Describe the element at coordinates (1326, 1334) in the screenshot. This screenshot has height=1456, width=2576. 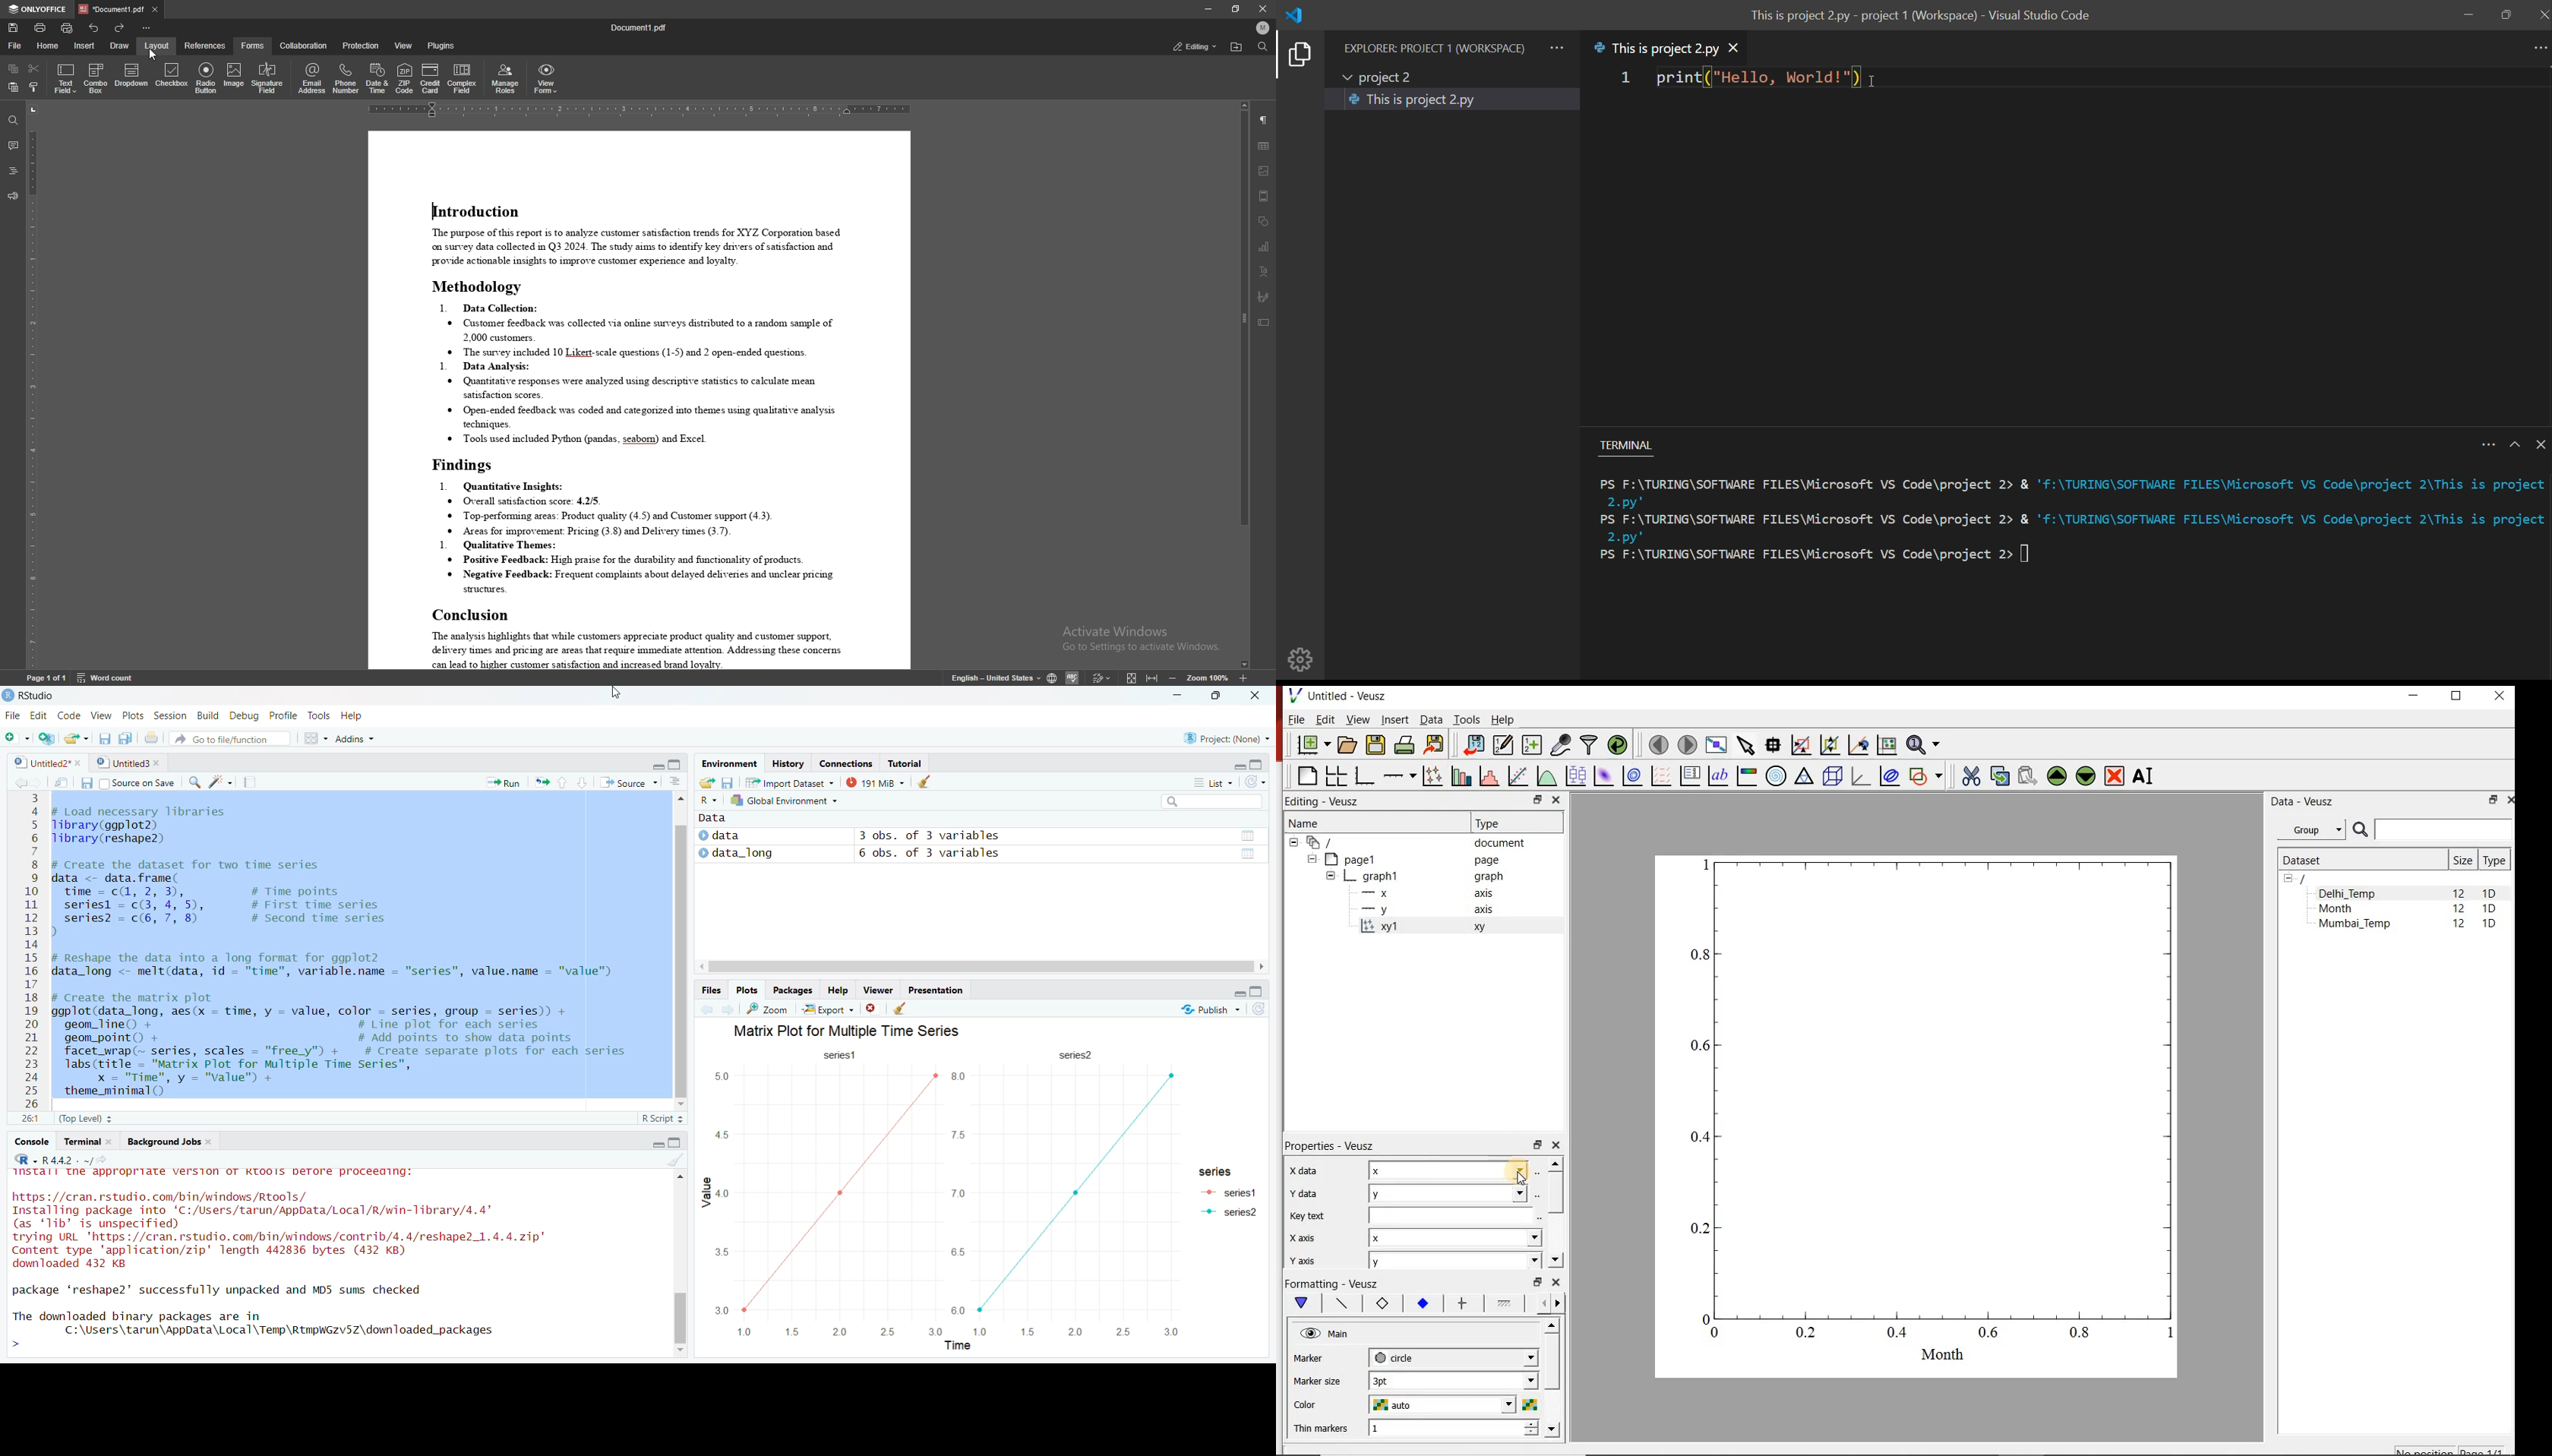
I see `Main` at that location.